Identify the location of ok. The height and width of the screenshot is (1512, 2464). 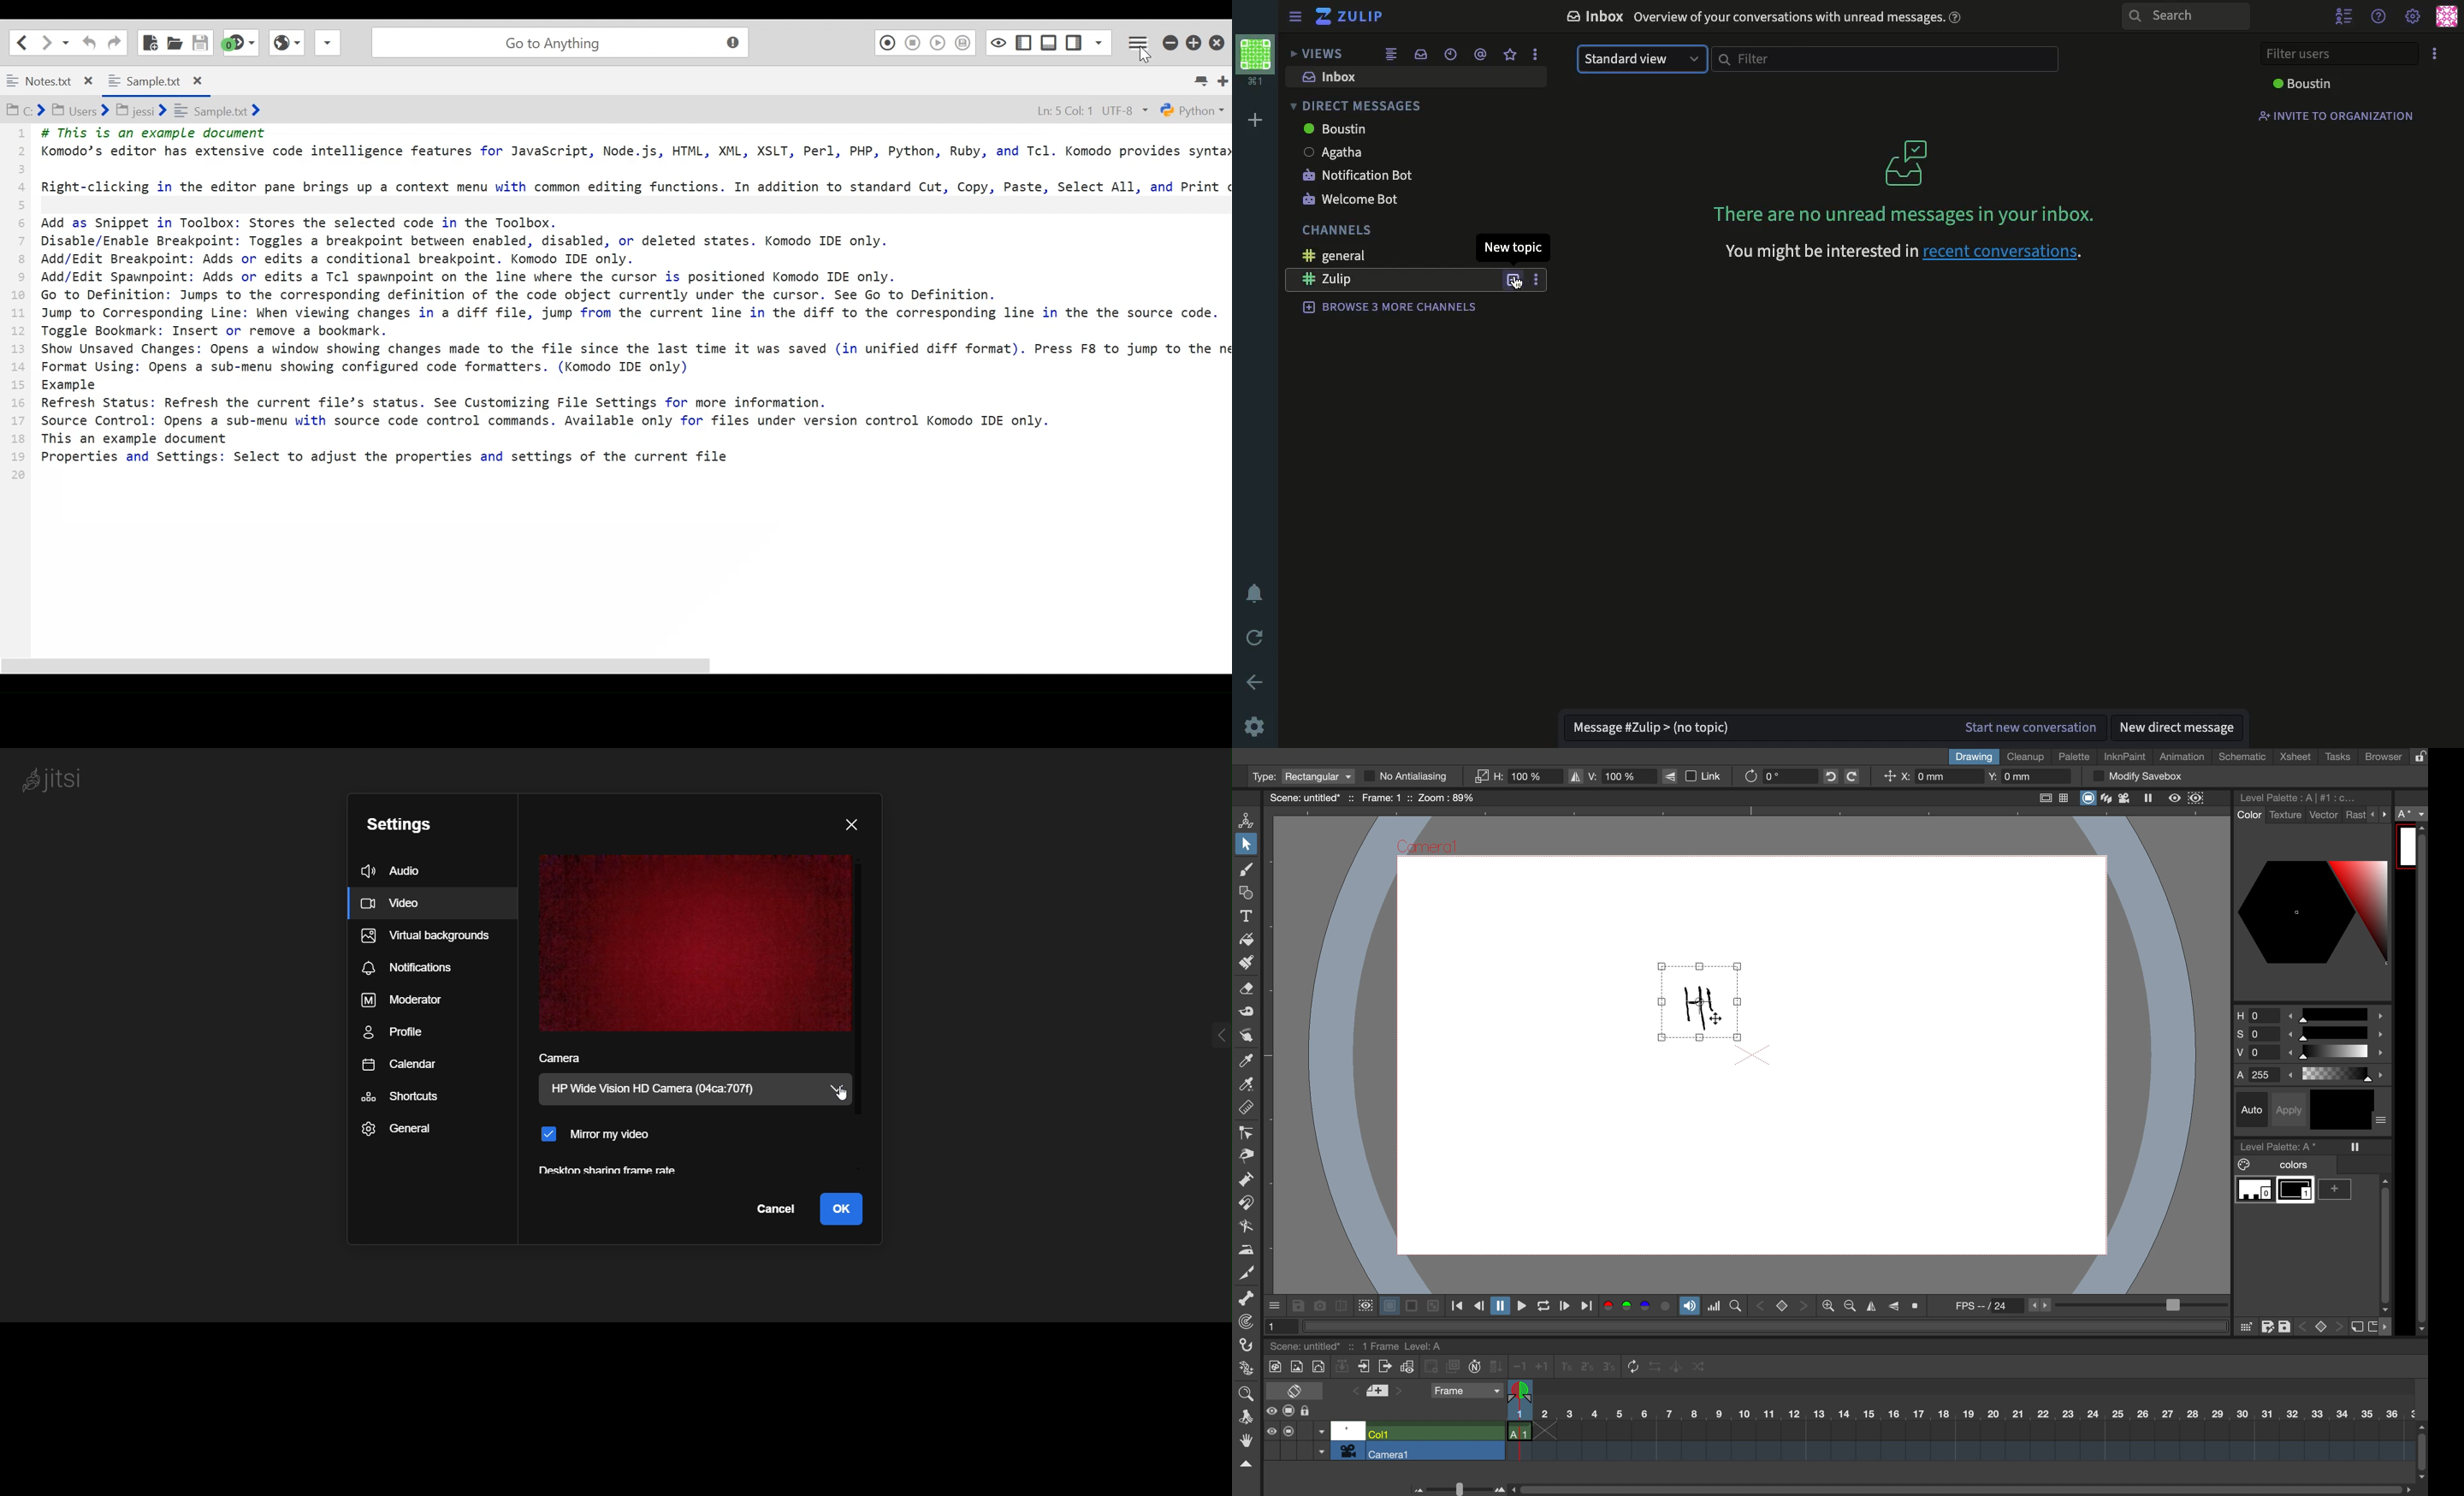
(843, 1208).